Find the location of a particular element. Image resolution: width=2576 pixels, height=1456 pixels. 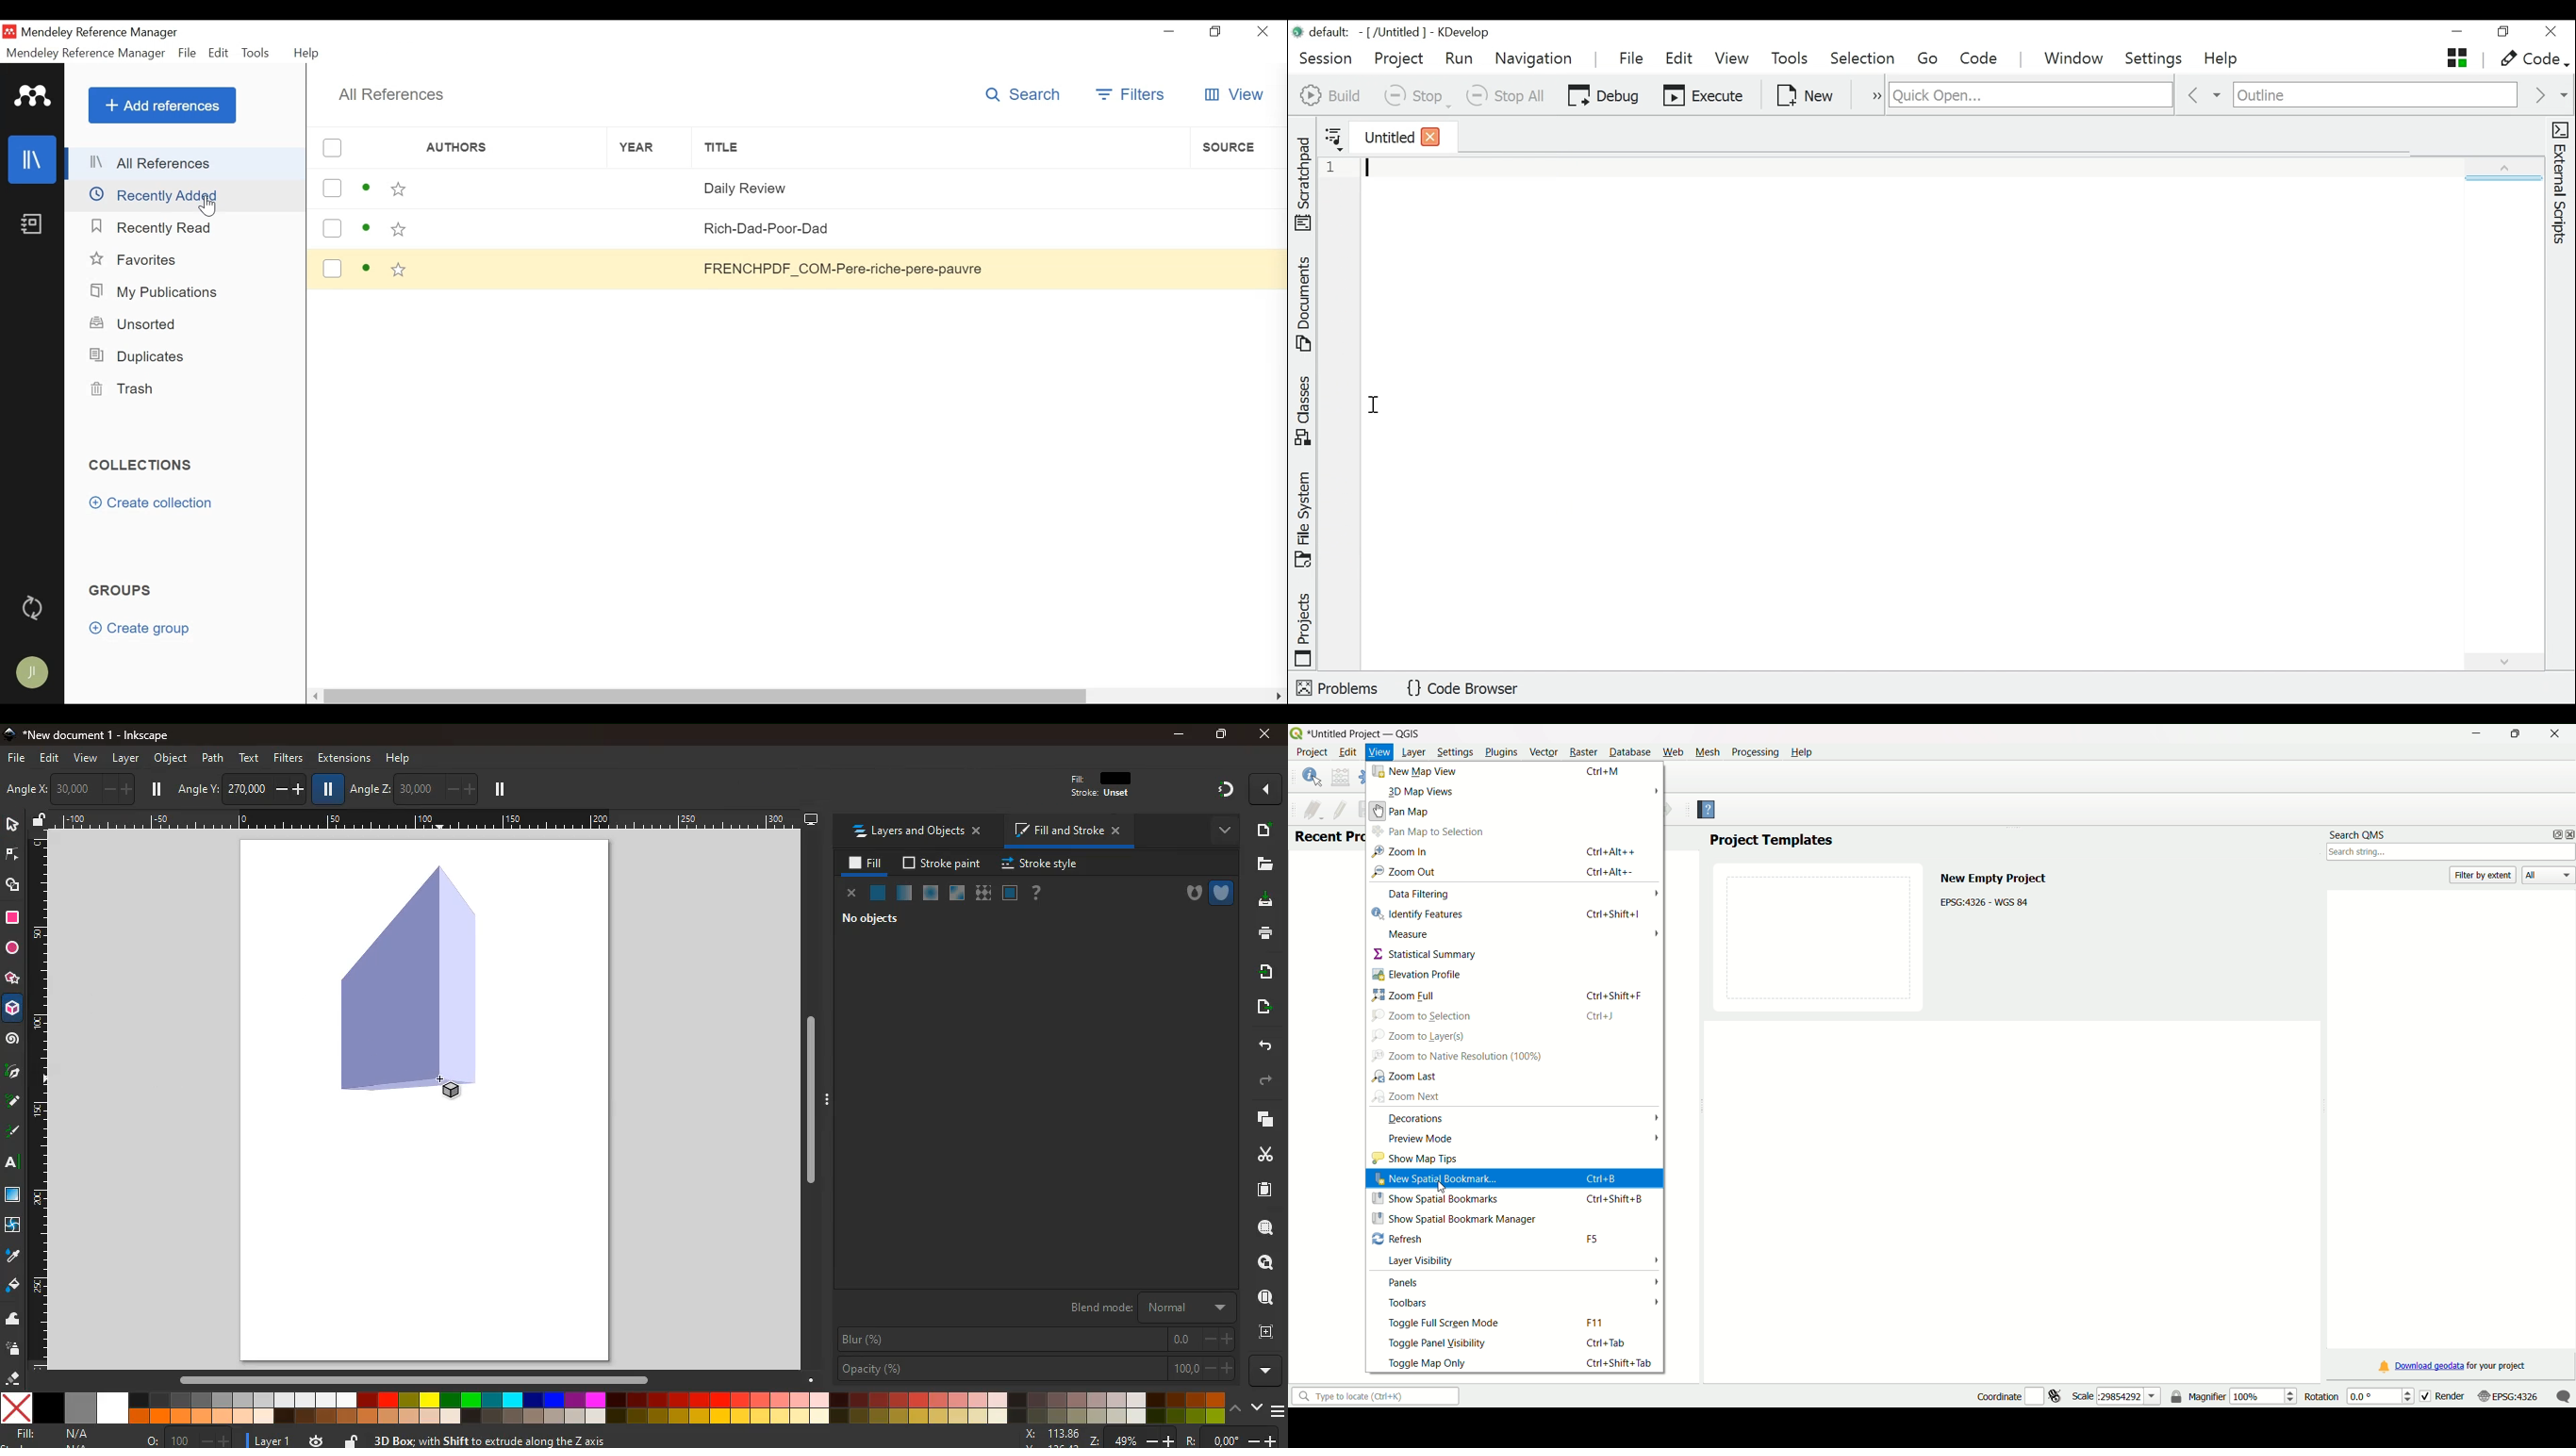

Author is located at coordinates (482, 147).